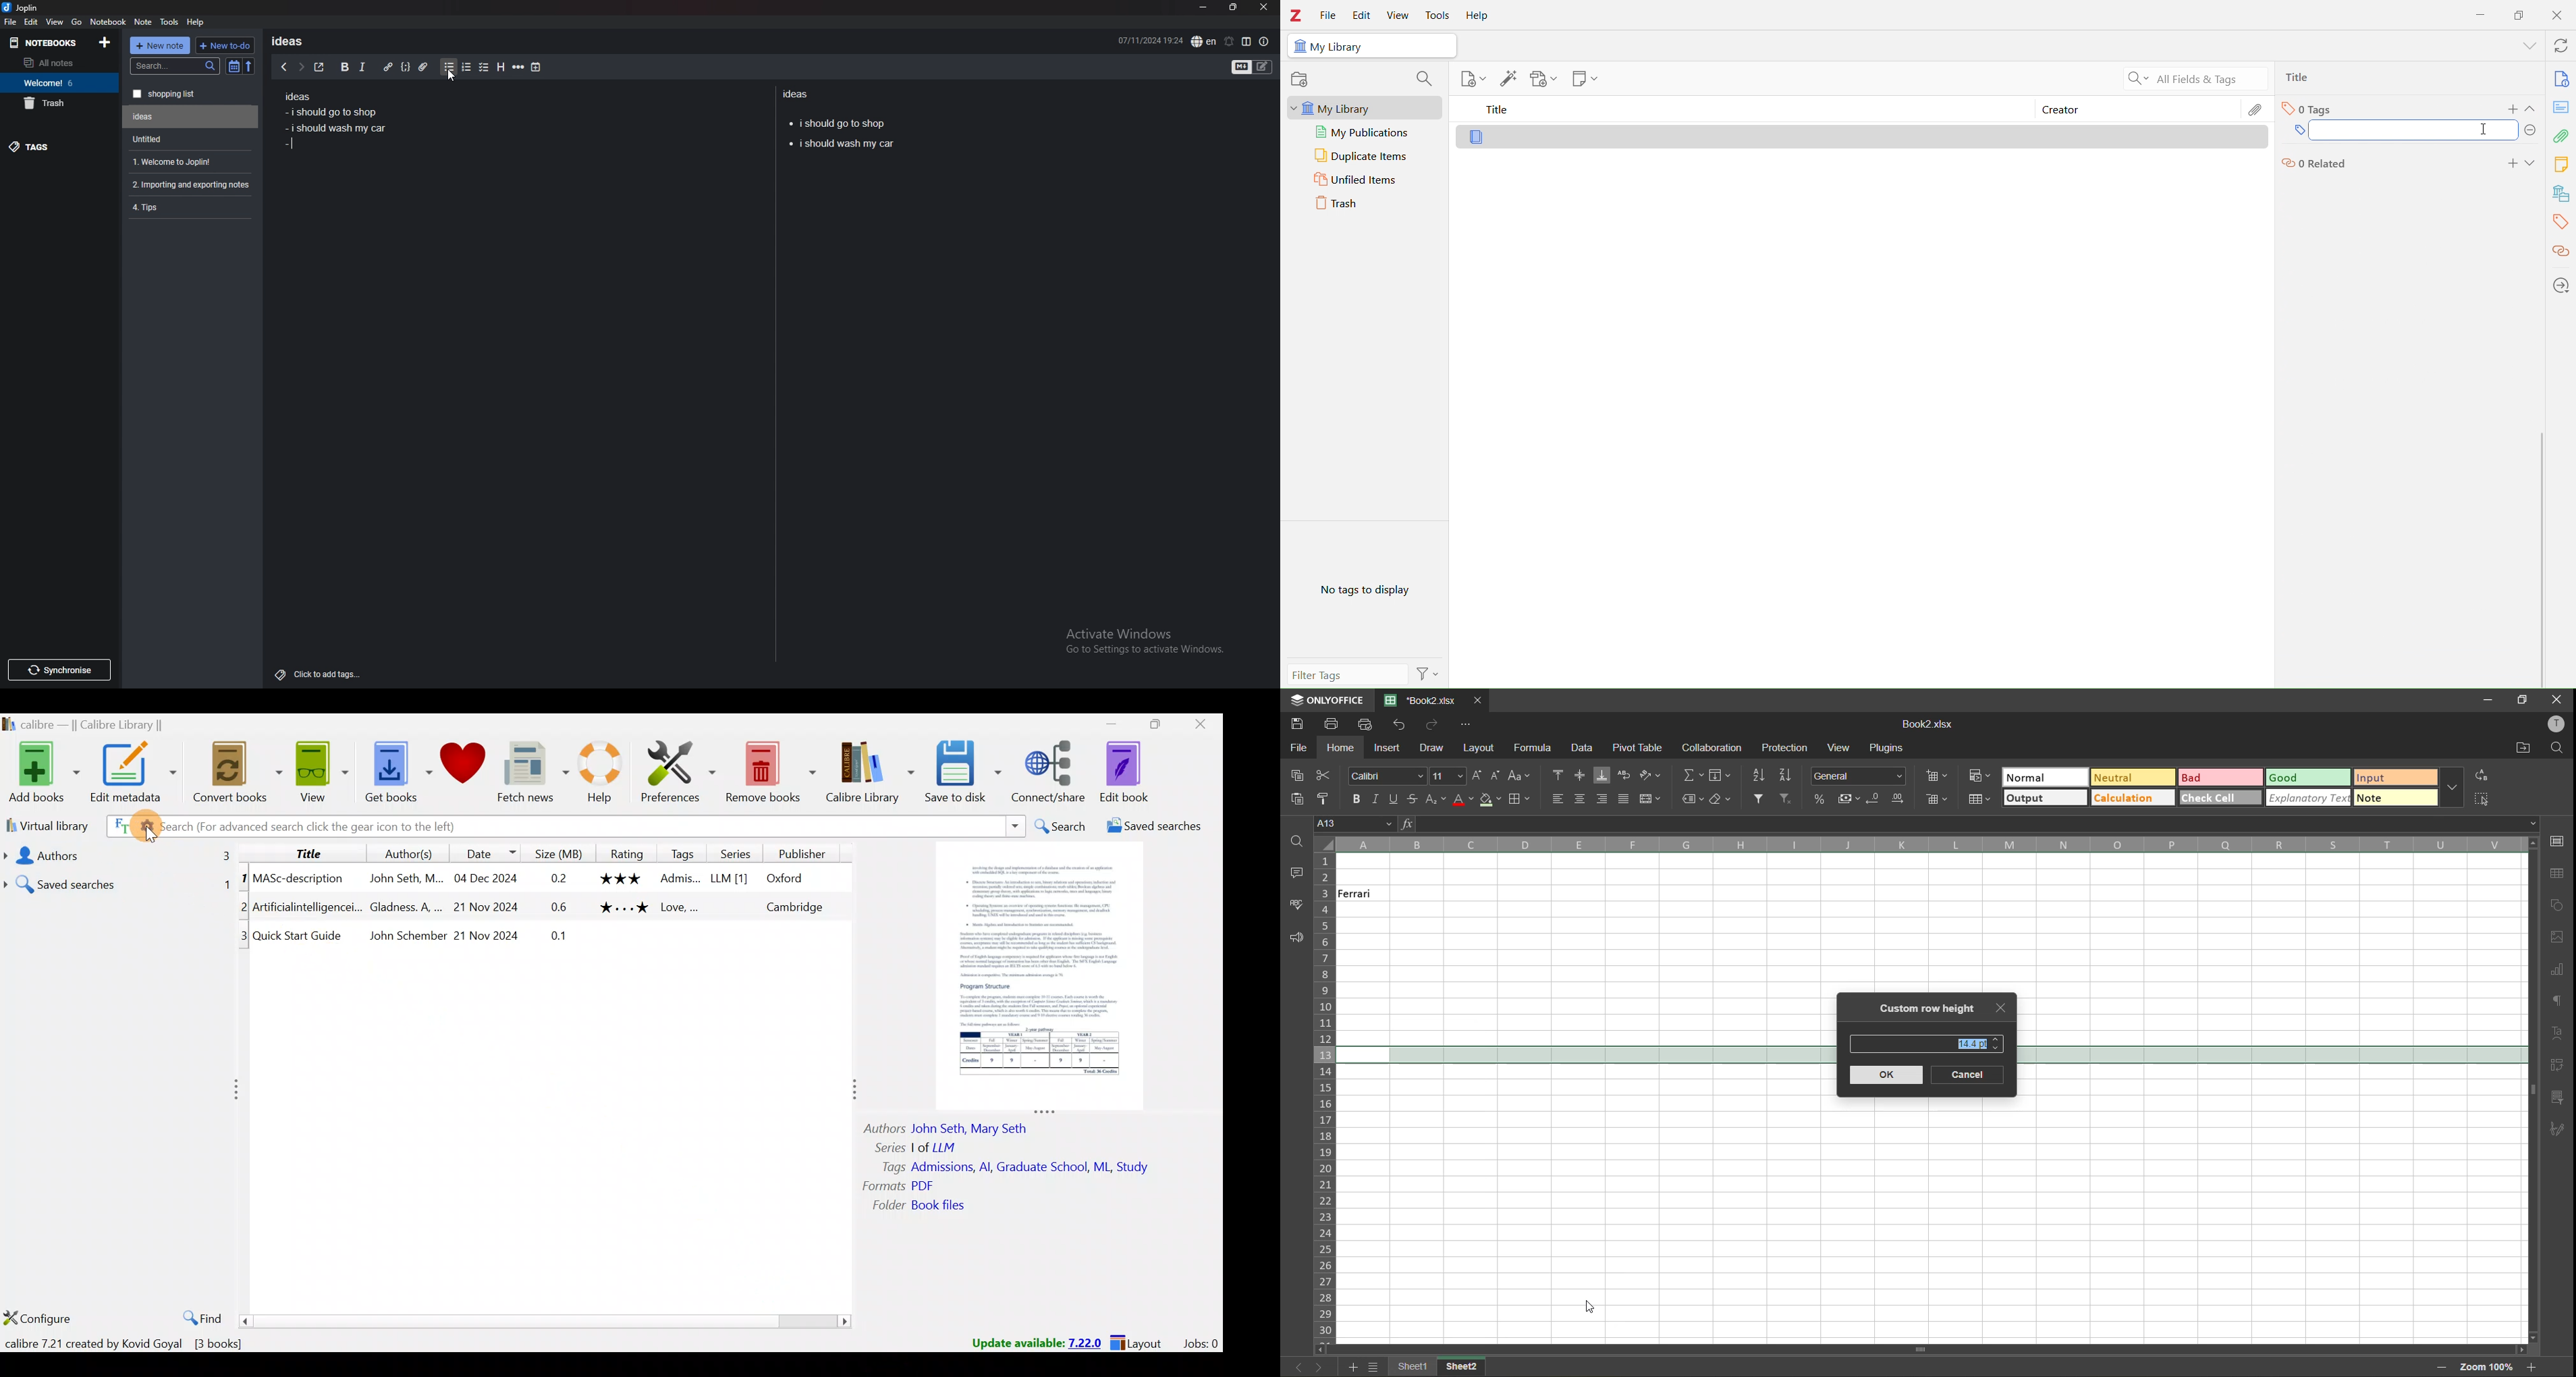 The image size is (2576, 1400). Describe the element at coordinates (31, 7) in the screenshot. I see `Joplin` at that location.